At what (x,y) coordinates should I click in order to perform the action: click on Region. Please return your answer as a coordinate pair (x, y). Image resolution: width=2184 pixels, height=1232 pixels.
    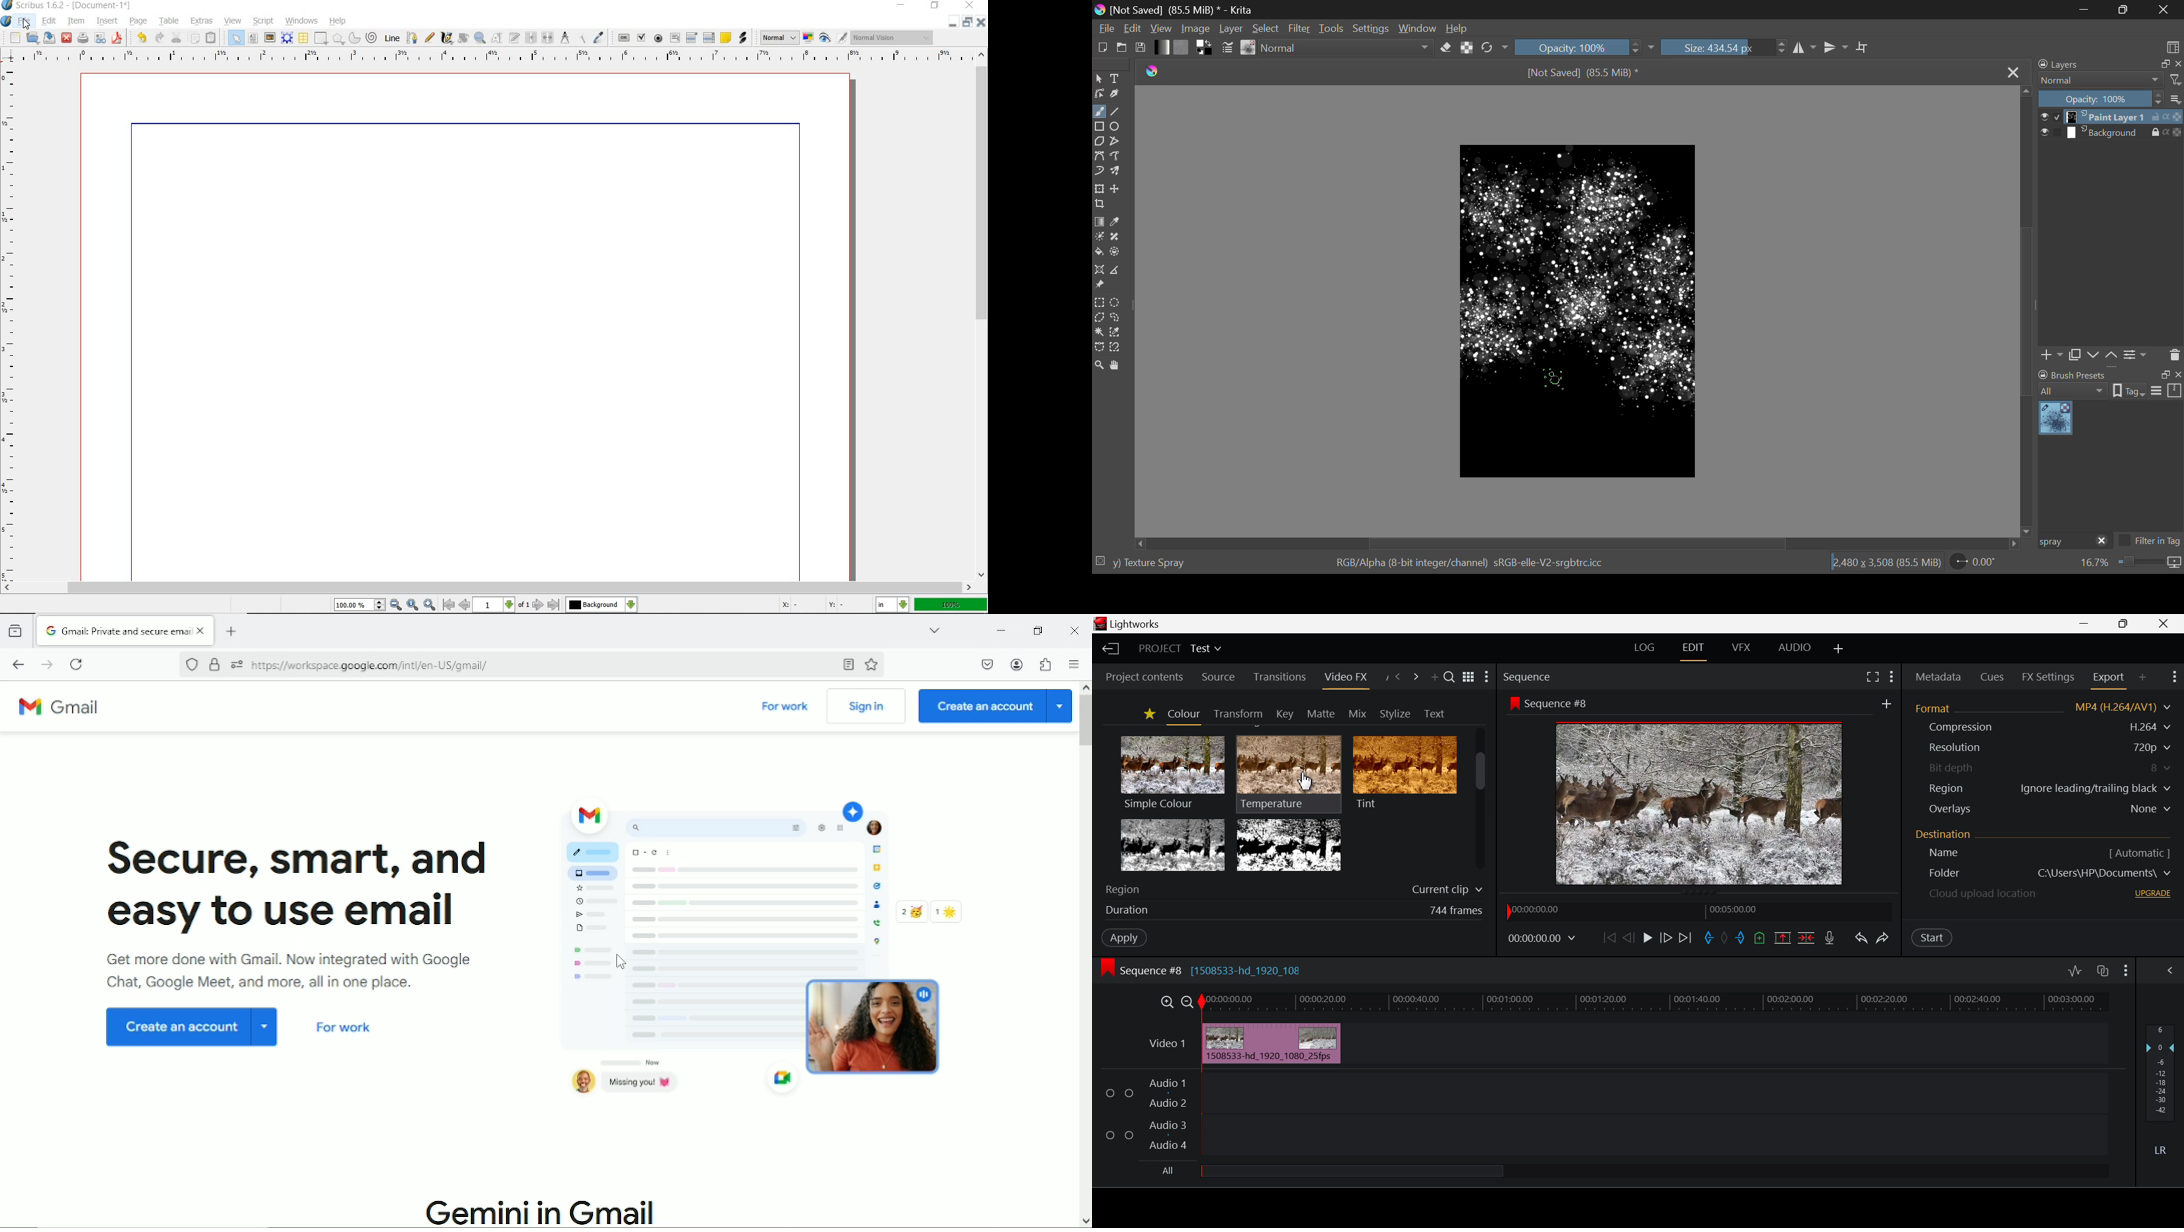
    Looking at the image, I should click on (1126, 889).